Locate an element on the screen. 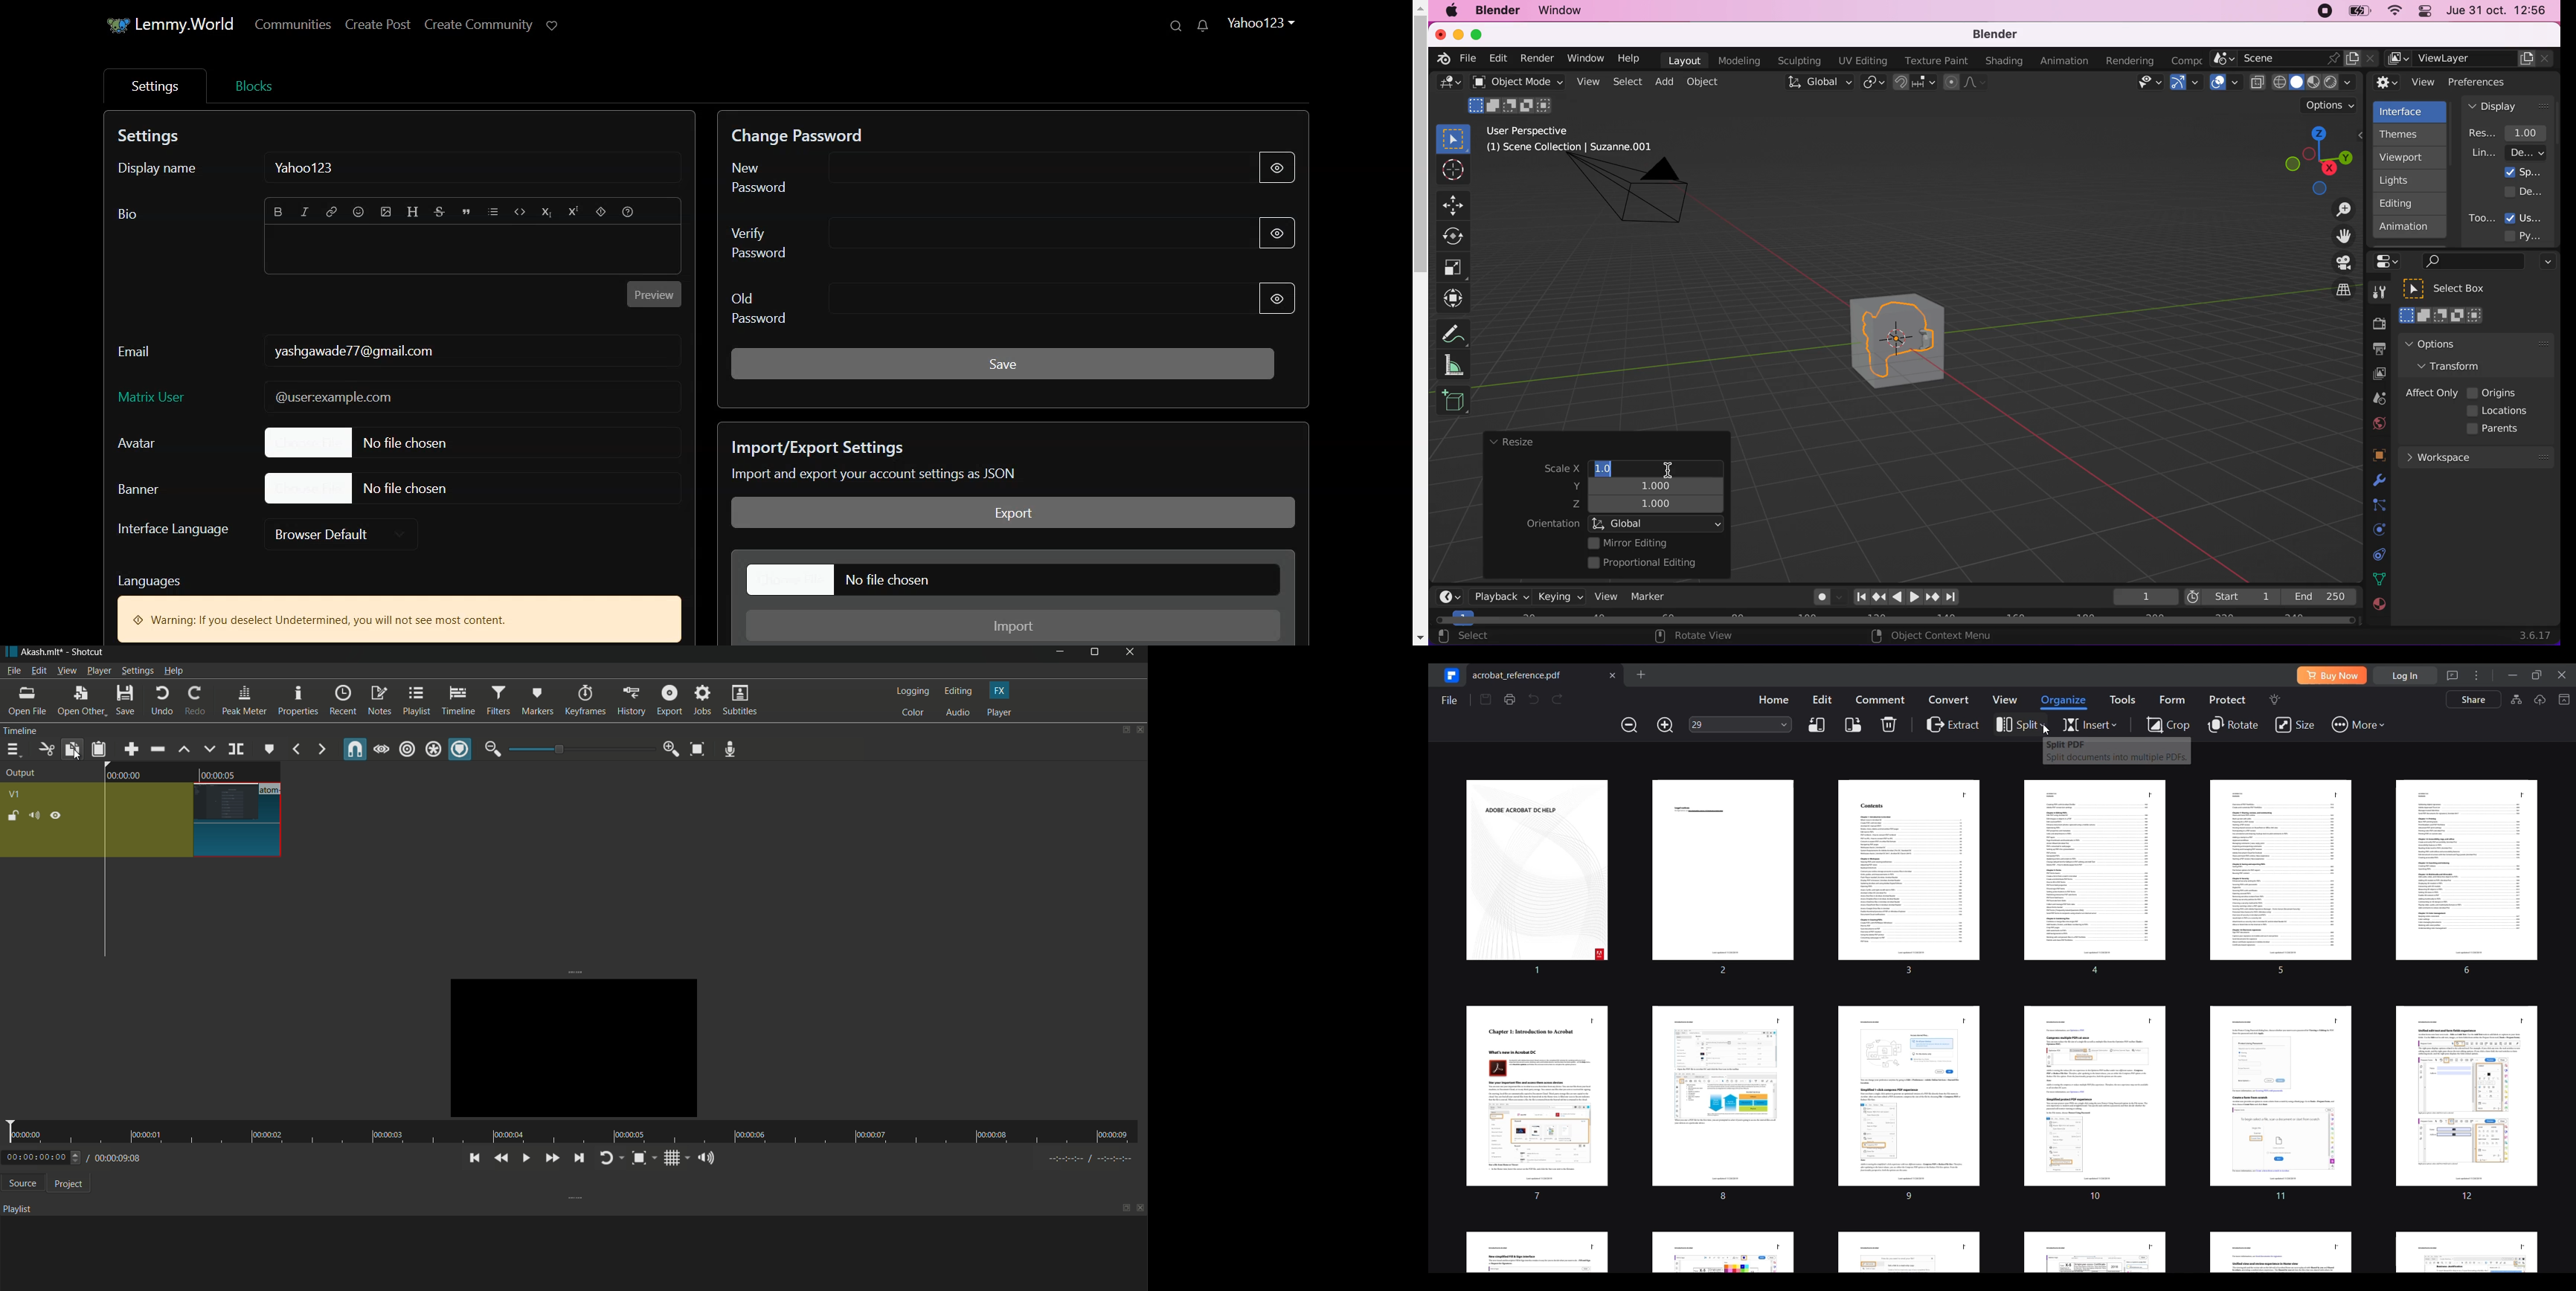 The width and height of the screenshot is (2576, 1316). animation is located at coordinates (2411, 230).